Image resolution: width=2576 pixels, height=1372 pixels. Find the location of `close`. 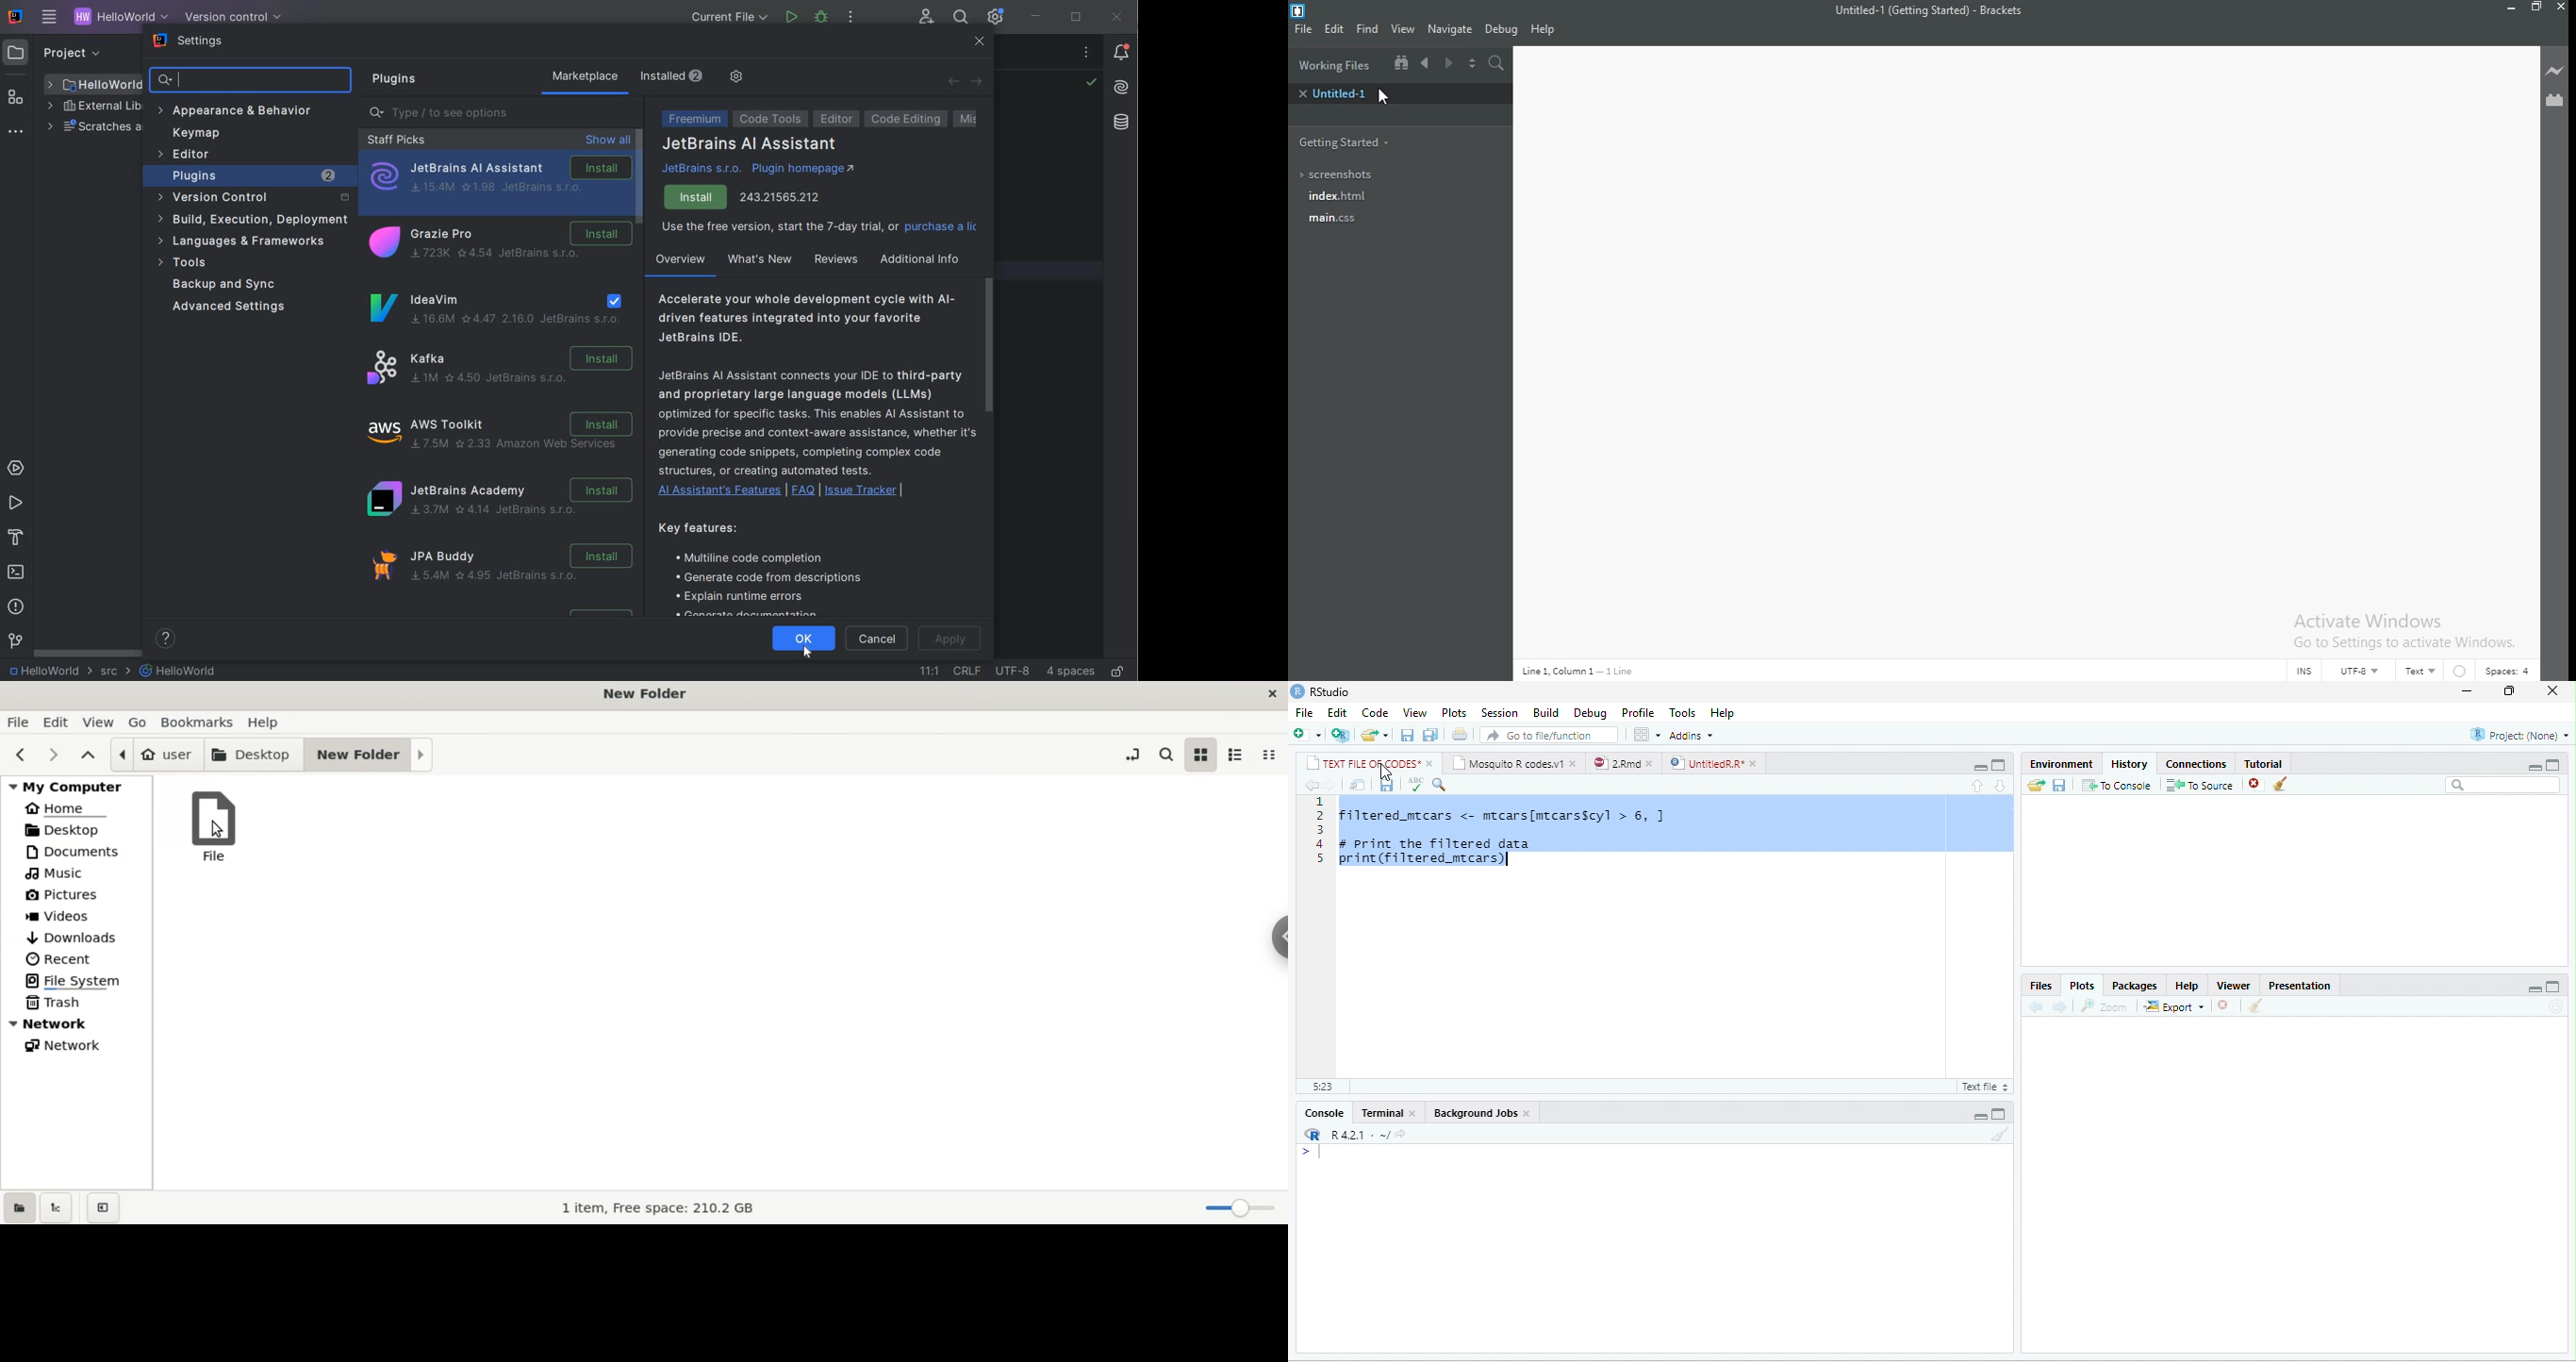

close is located at coordinates (1651, 764).